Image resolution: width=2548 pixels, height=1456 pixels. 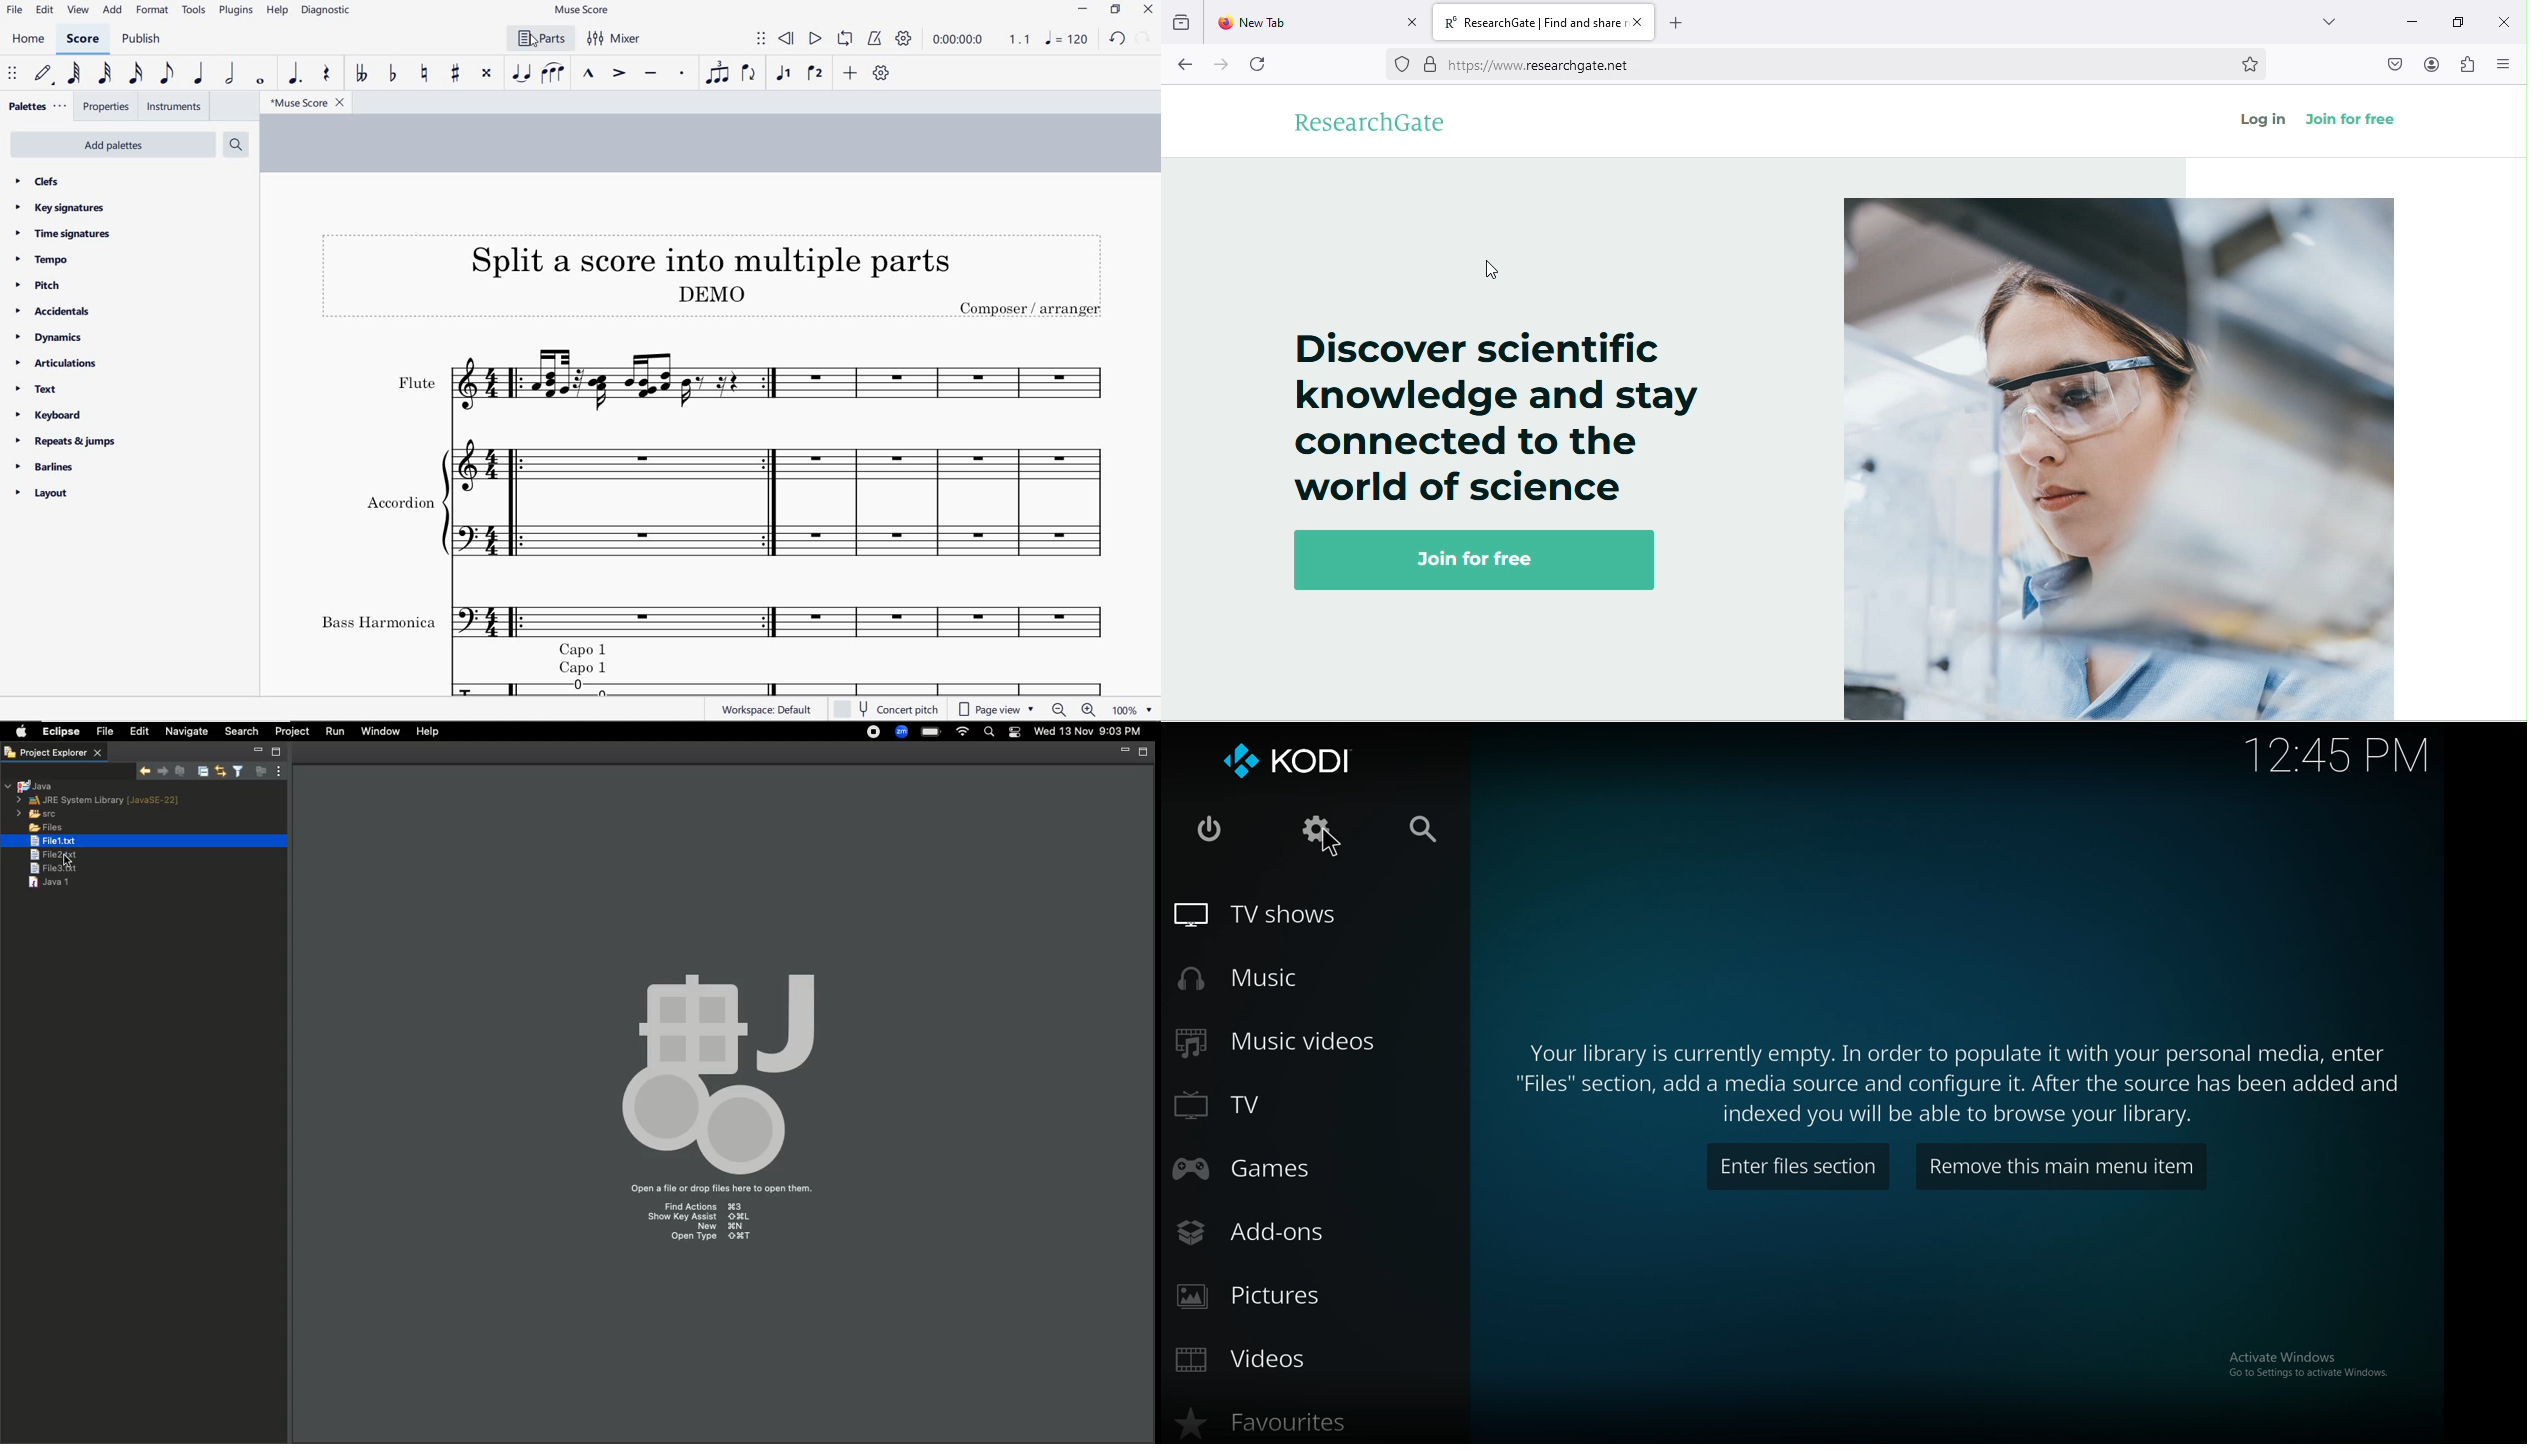 I want to click on toggle double-flat, so click(x=361, y=74).